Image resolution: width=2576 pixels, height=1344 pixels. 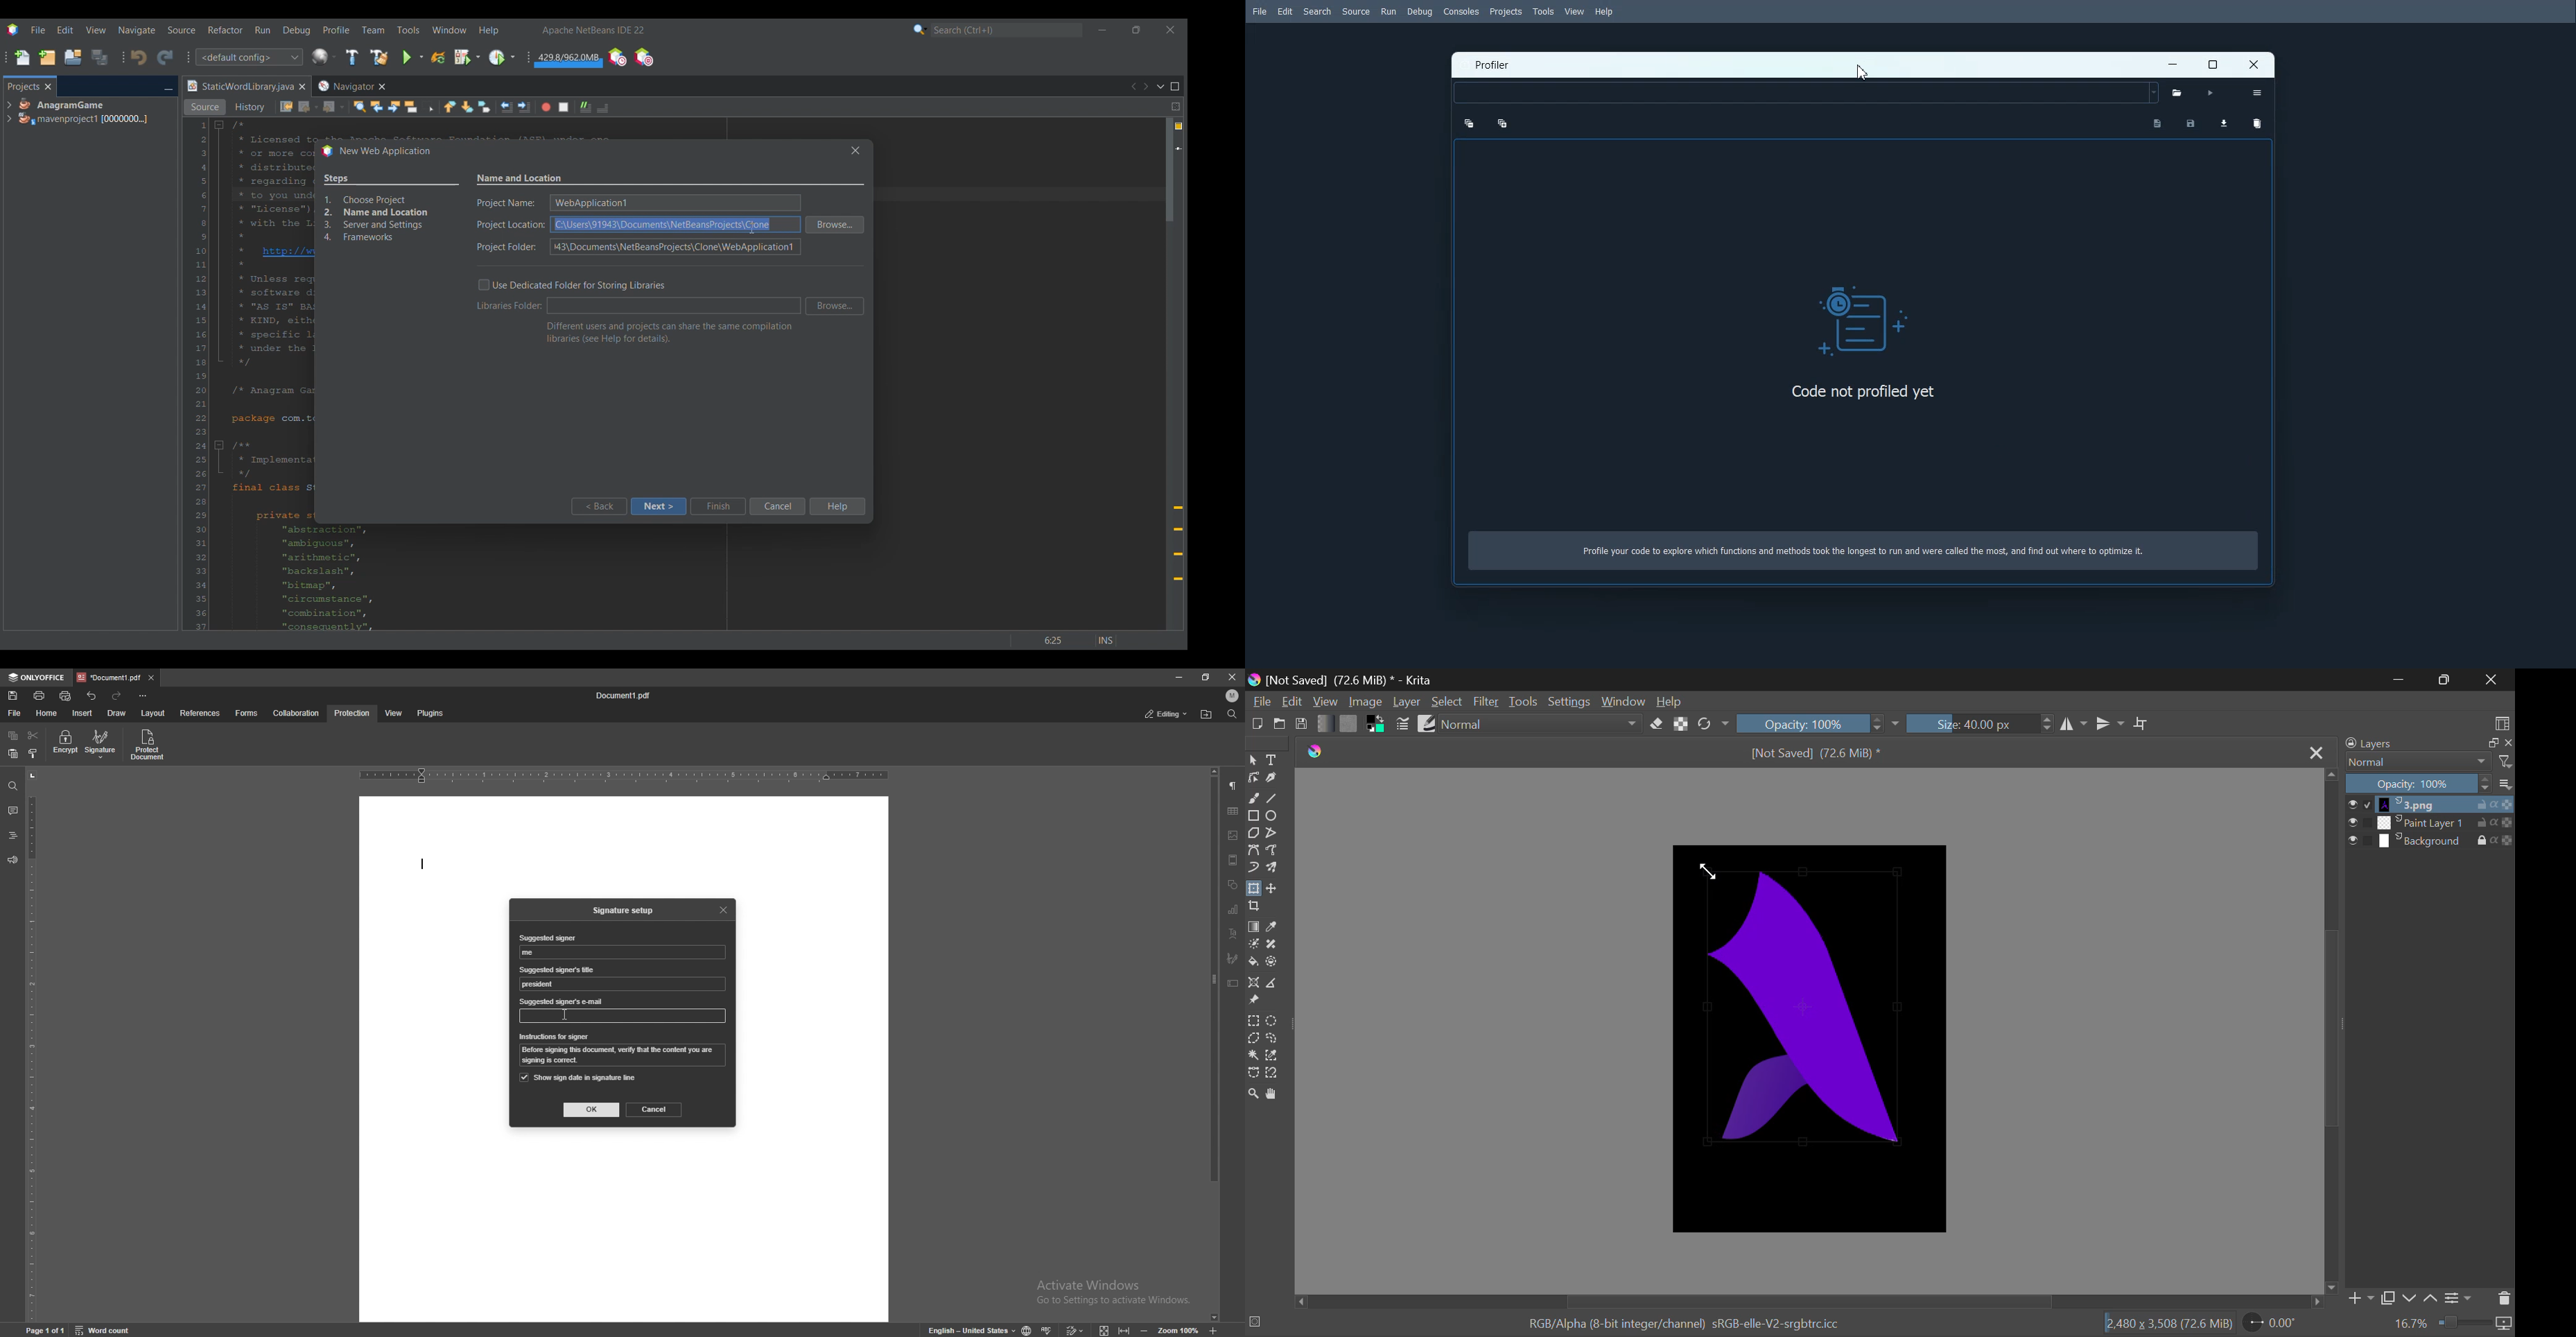 What do you see at coordinates (1259, 11) in the screenshot?
I see `File` at bounding box center [1259, 11].